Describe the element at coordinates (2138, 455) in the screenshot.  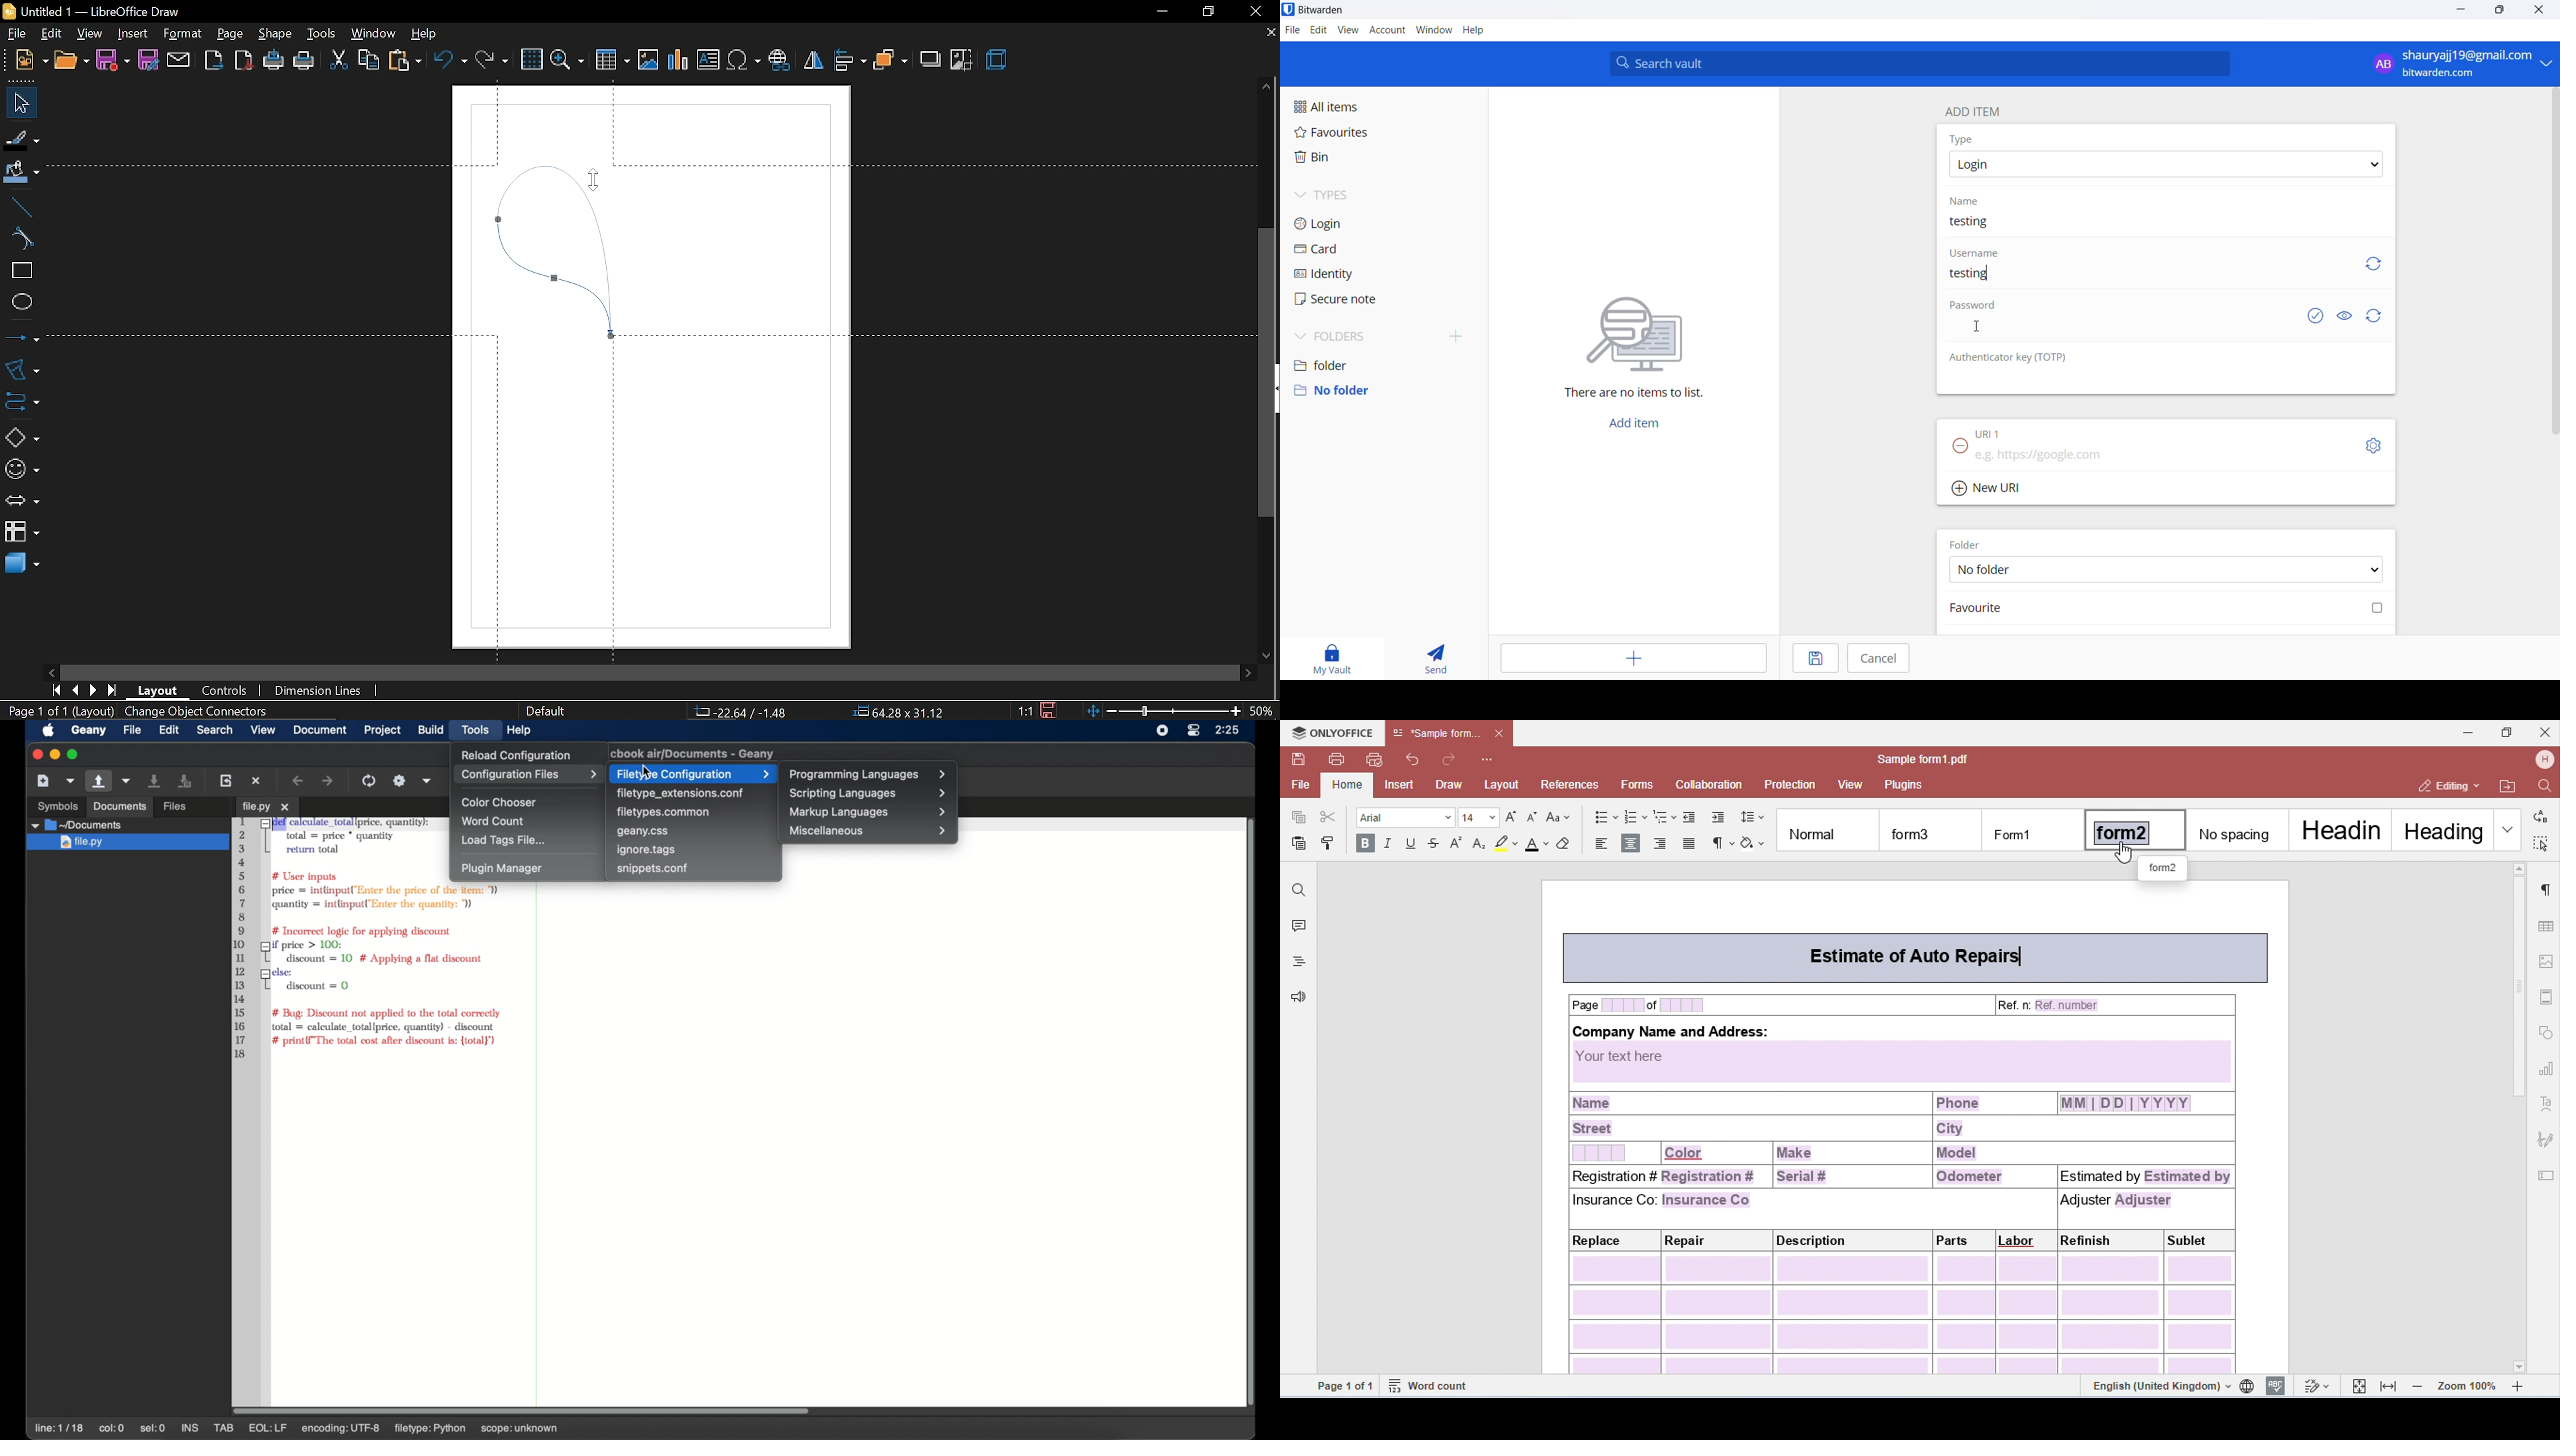
I see `URL input` at that location.